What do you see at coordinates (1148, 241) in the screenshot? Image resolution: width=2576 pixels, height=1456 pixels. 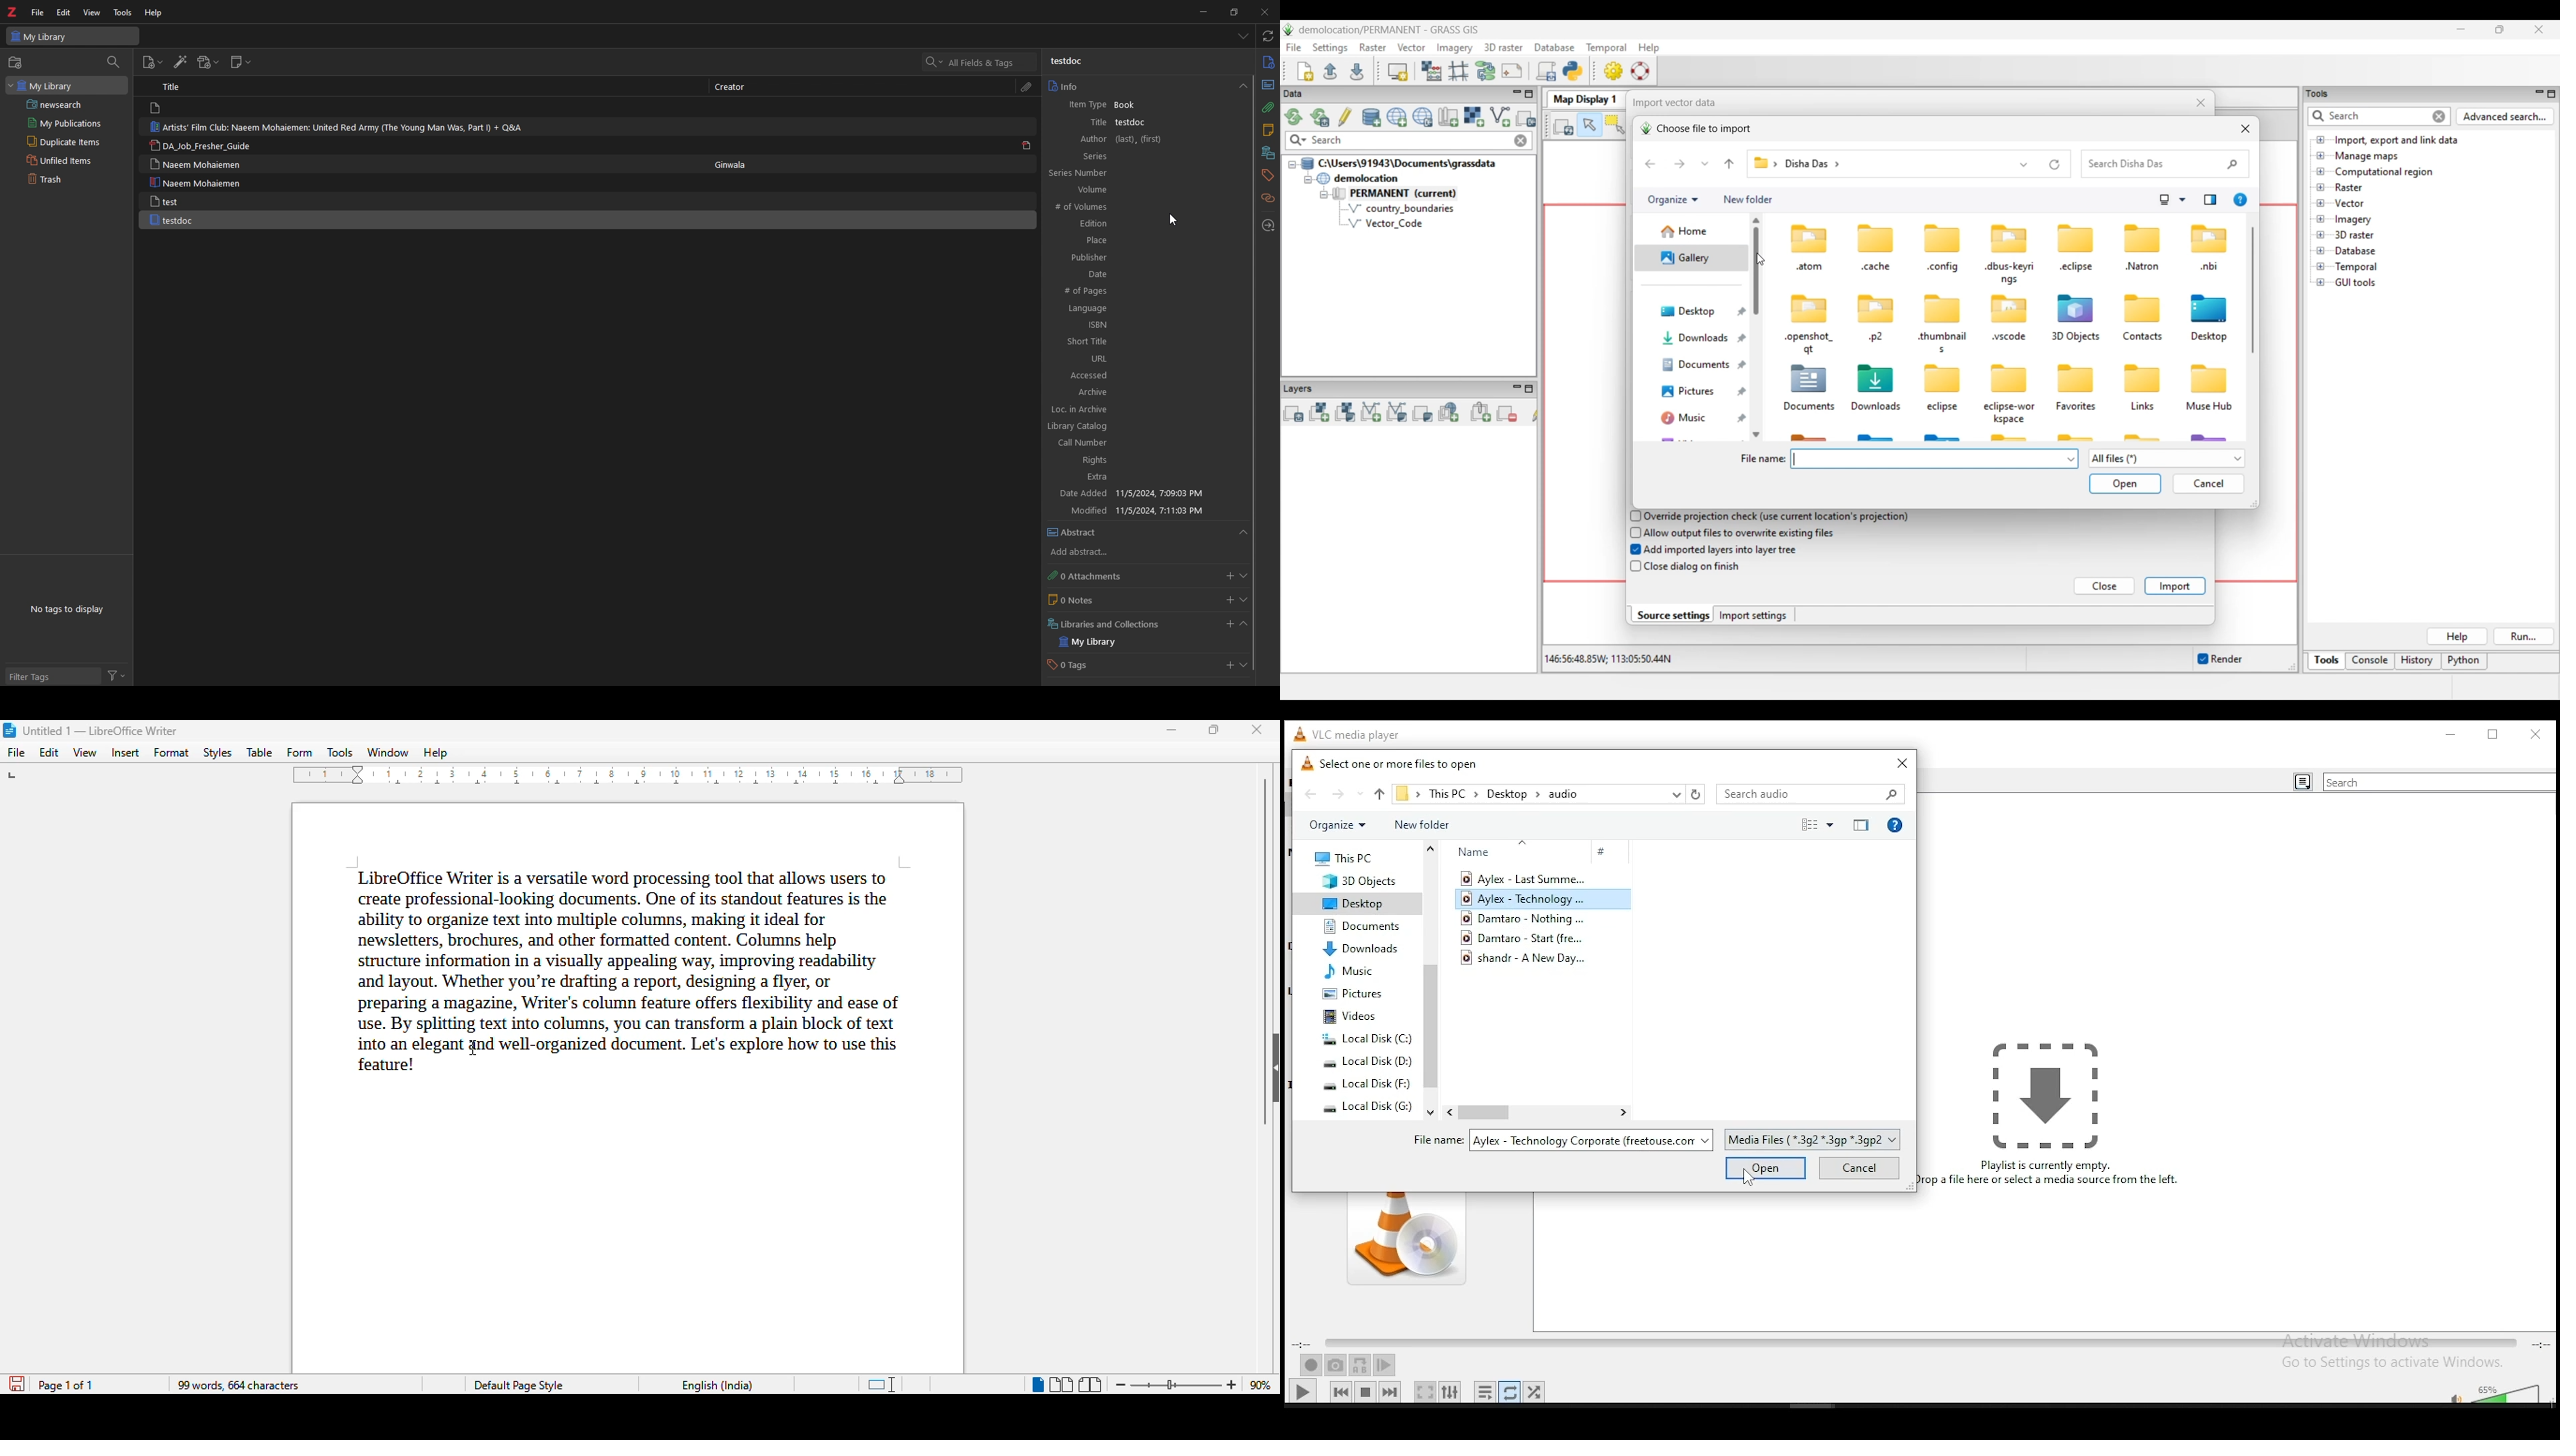 I see `Place` at bounding box center [1148, 241].